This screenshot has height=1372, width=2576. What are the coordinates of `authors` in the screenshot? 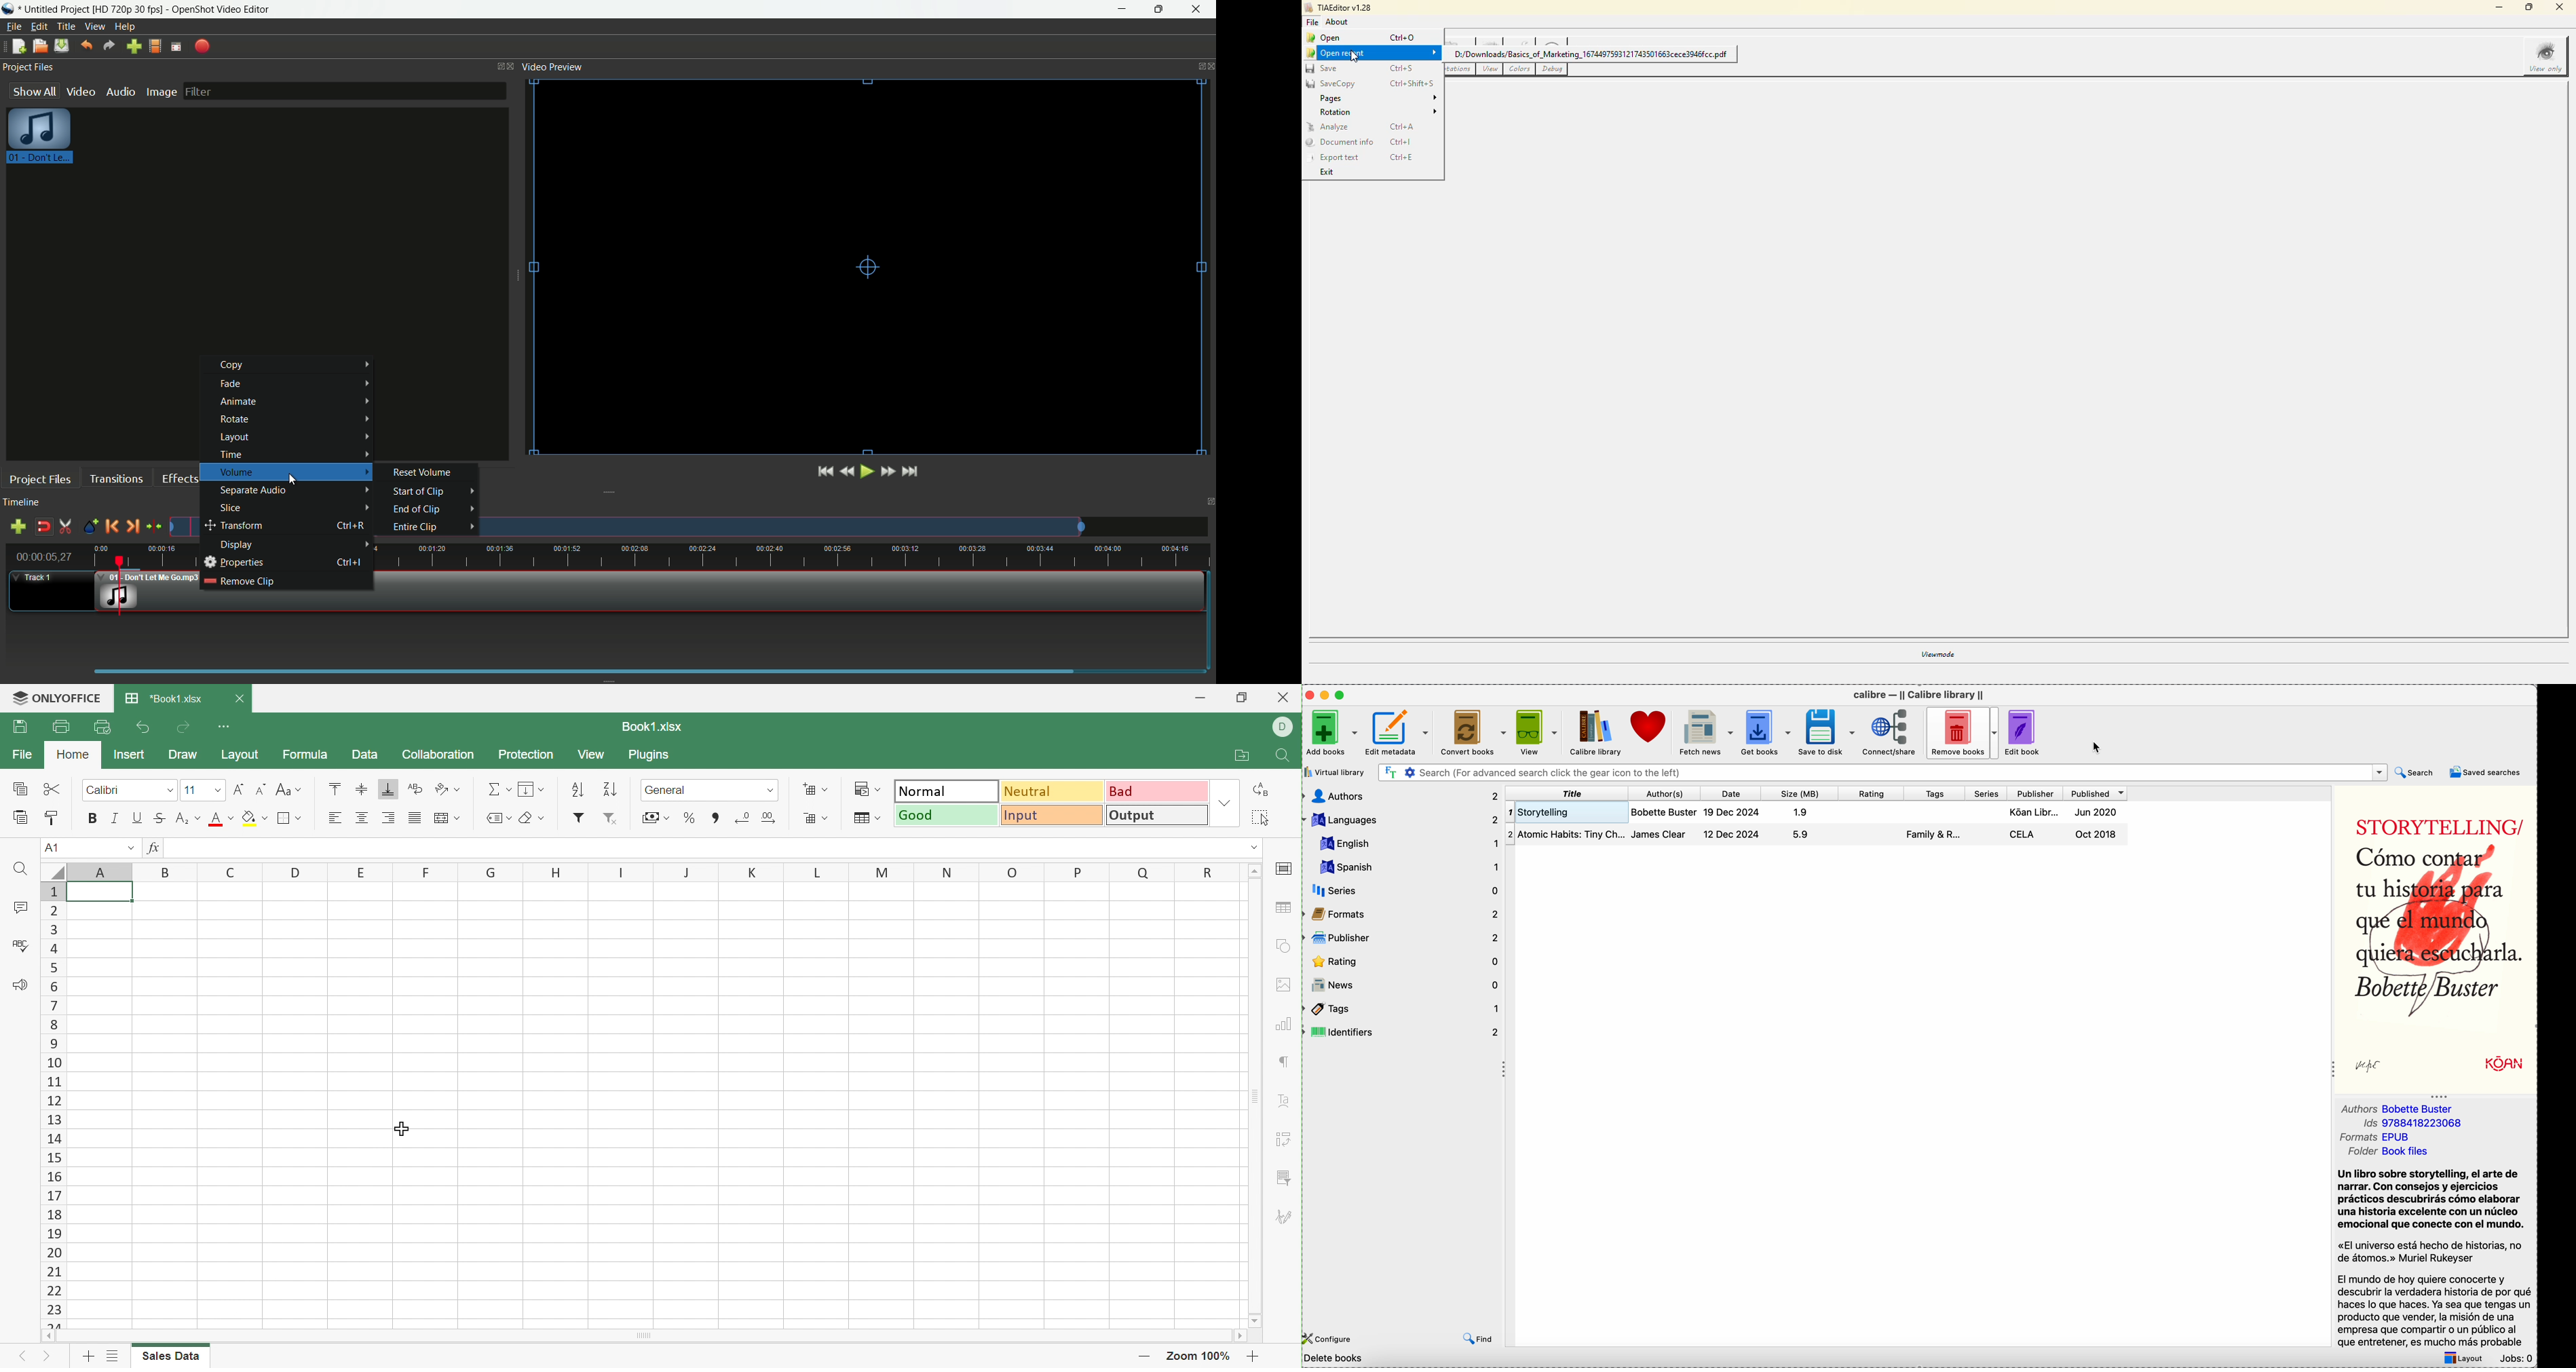 It's located at (1403, 795).